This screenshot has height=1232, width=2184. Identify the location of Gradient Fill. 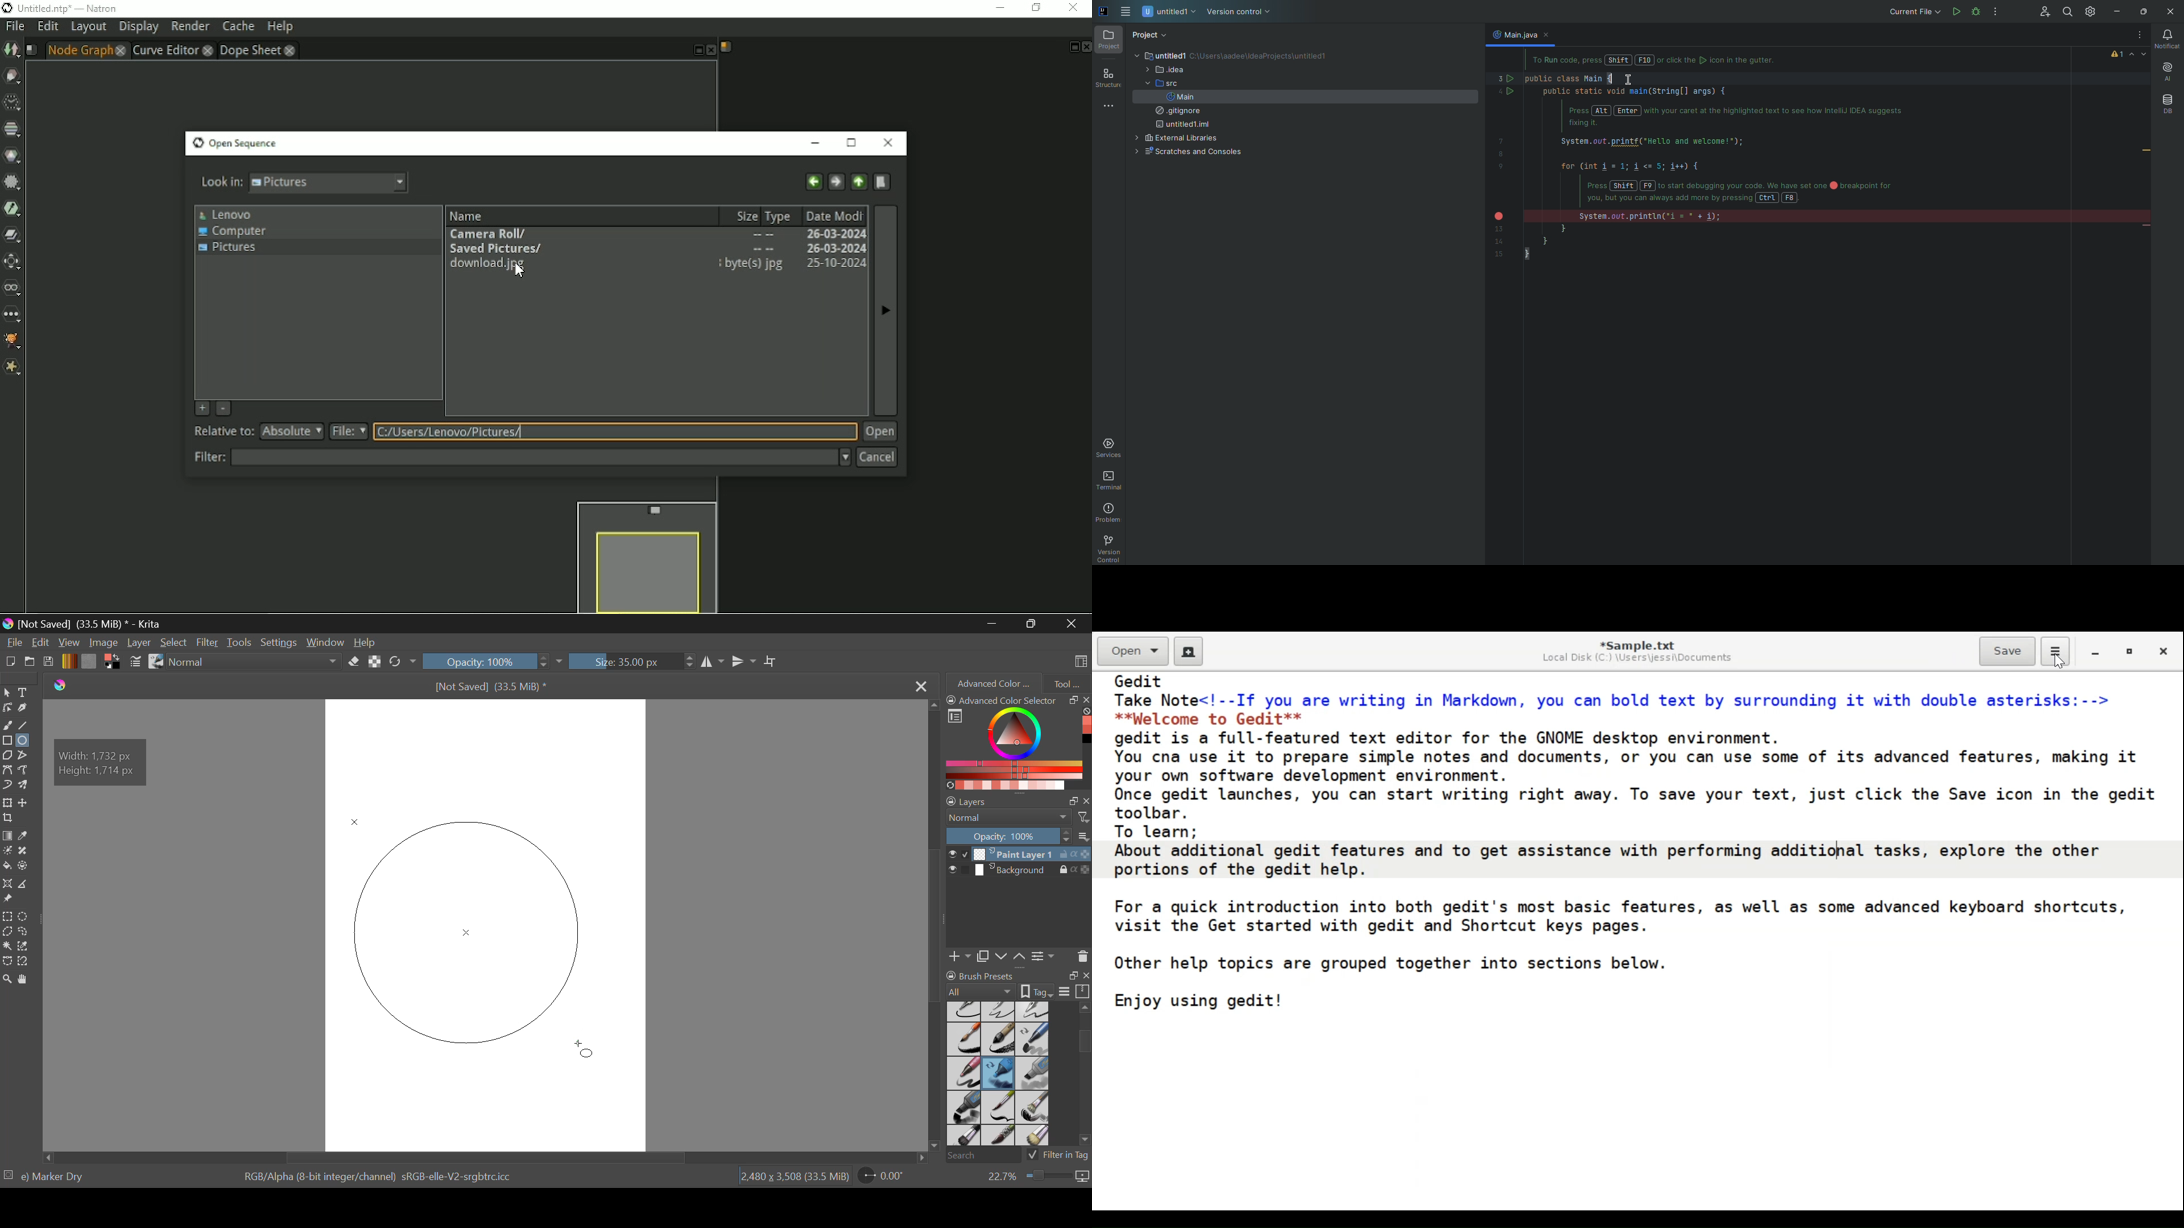
(7, 837).